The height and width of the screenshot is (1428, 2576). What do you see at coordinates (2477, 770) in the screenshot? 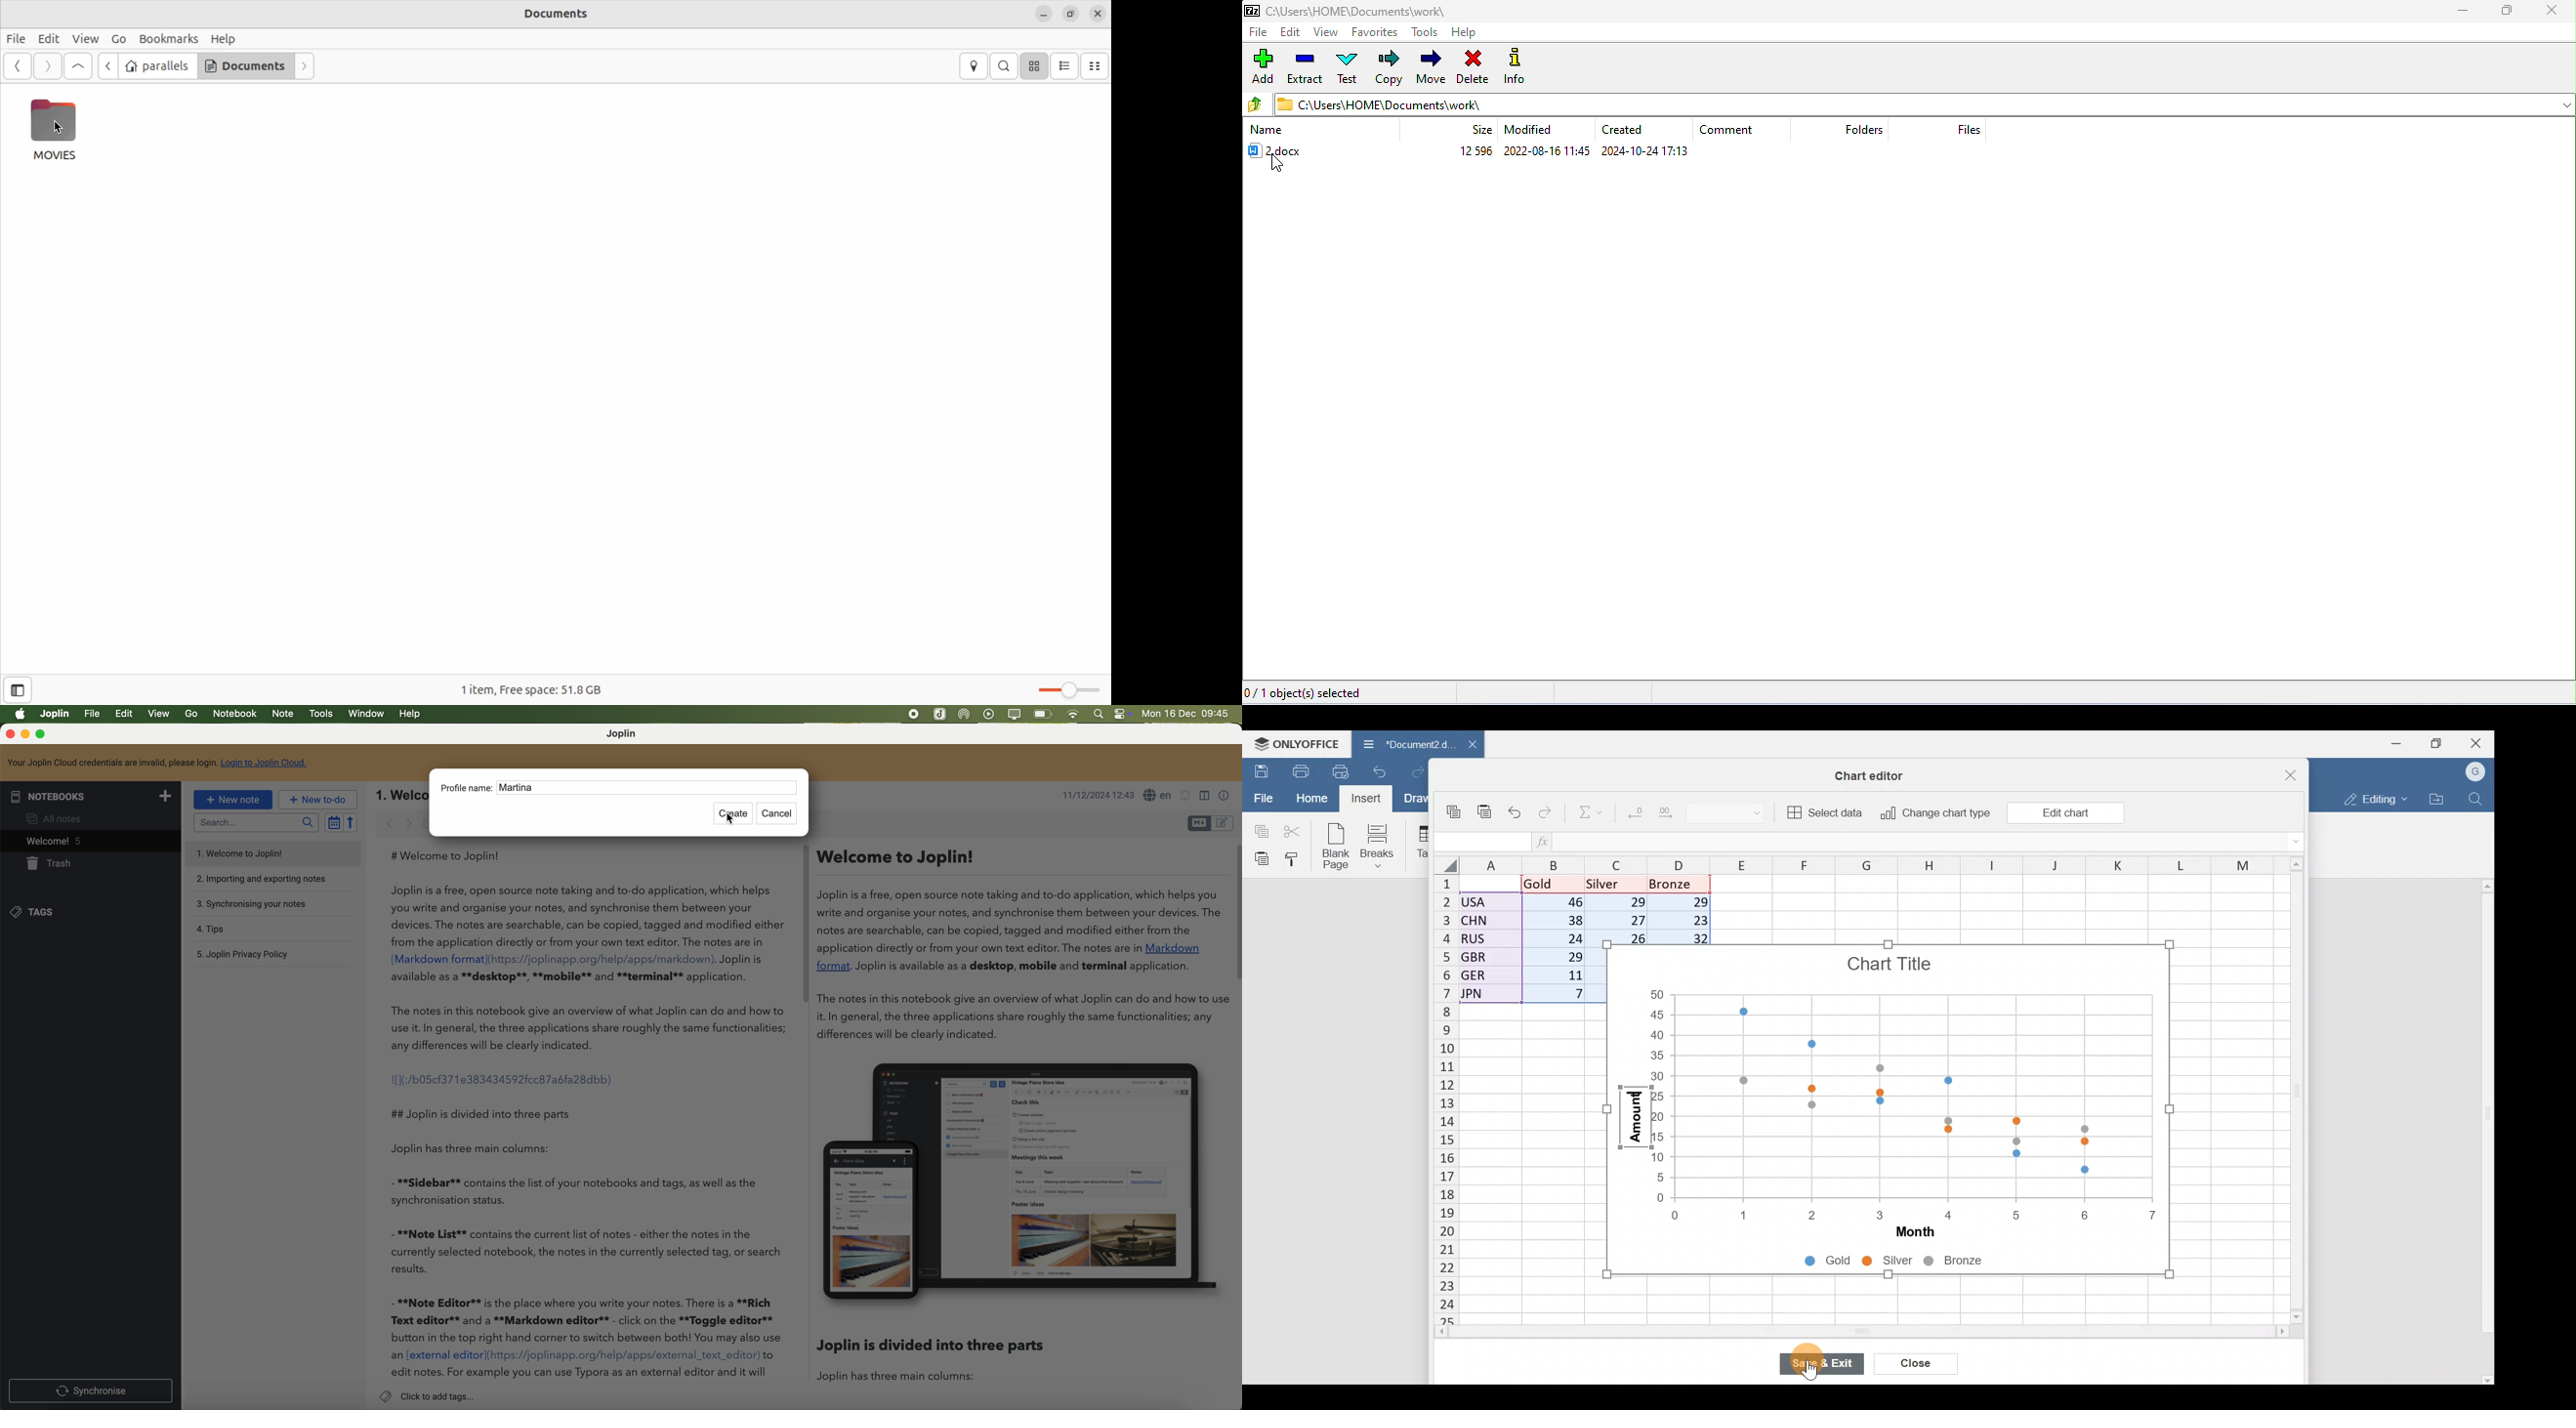
I see `Account name` at bounding box center [2477, 770].